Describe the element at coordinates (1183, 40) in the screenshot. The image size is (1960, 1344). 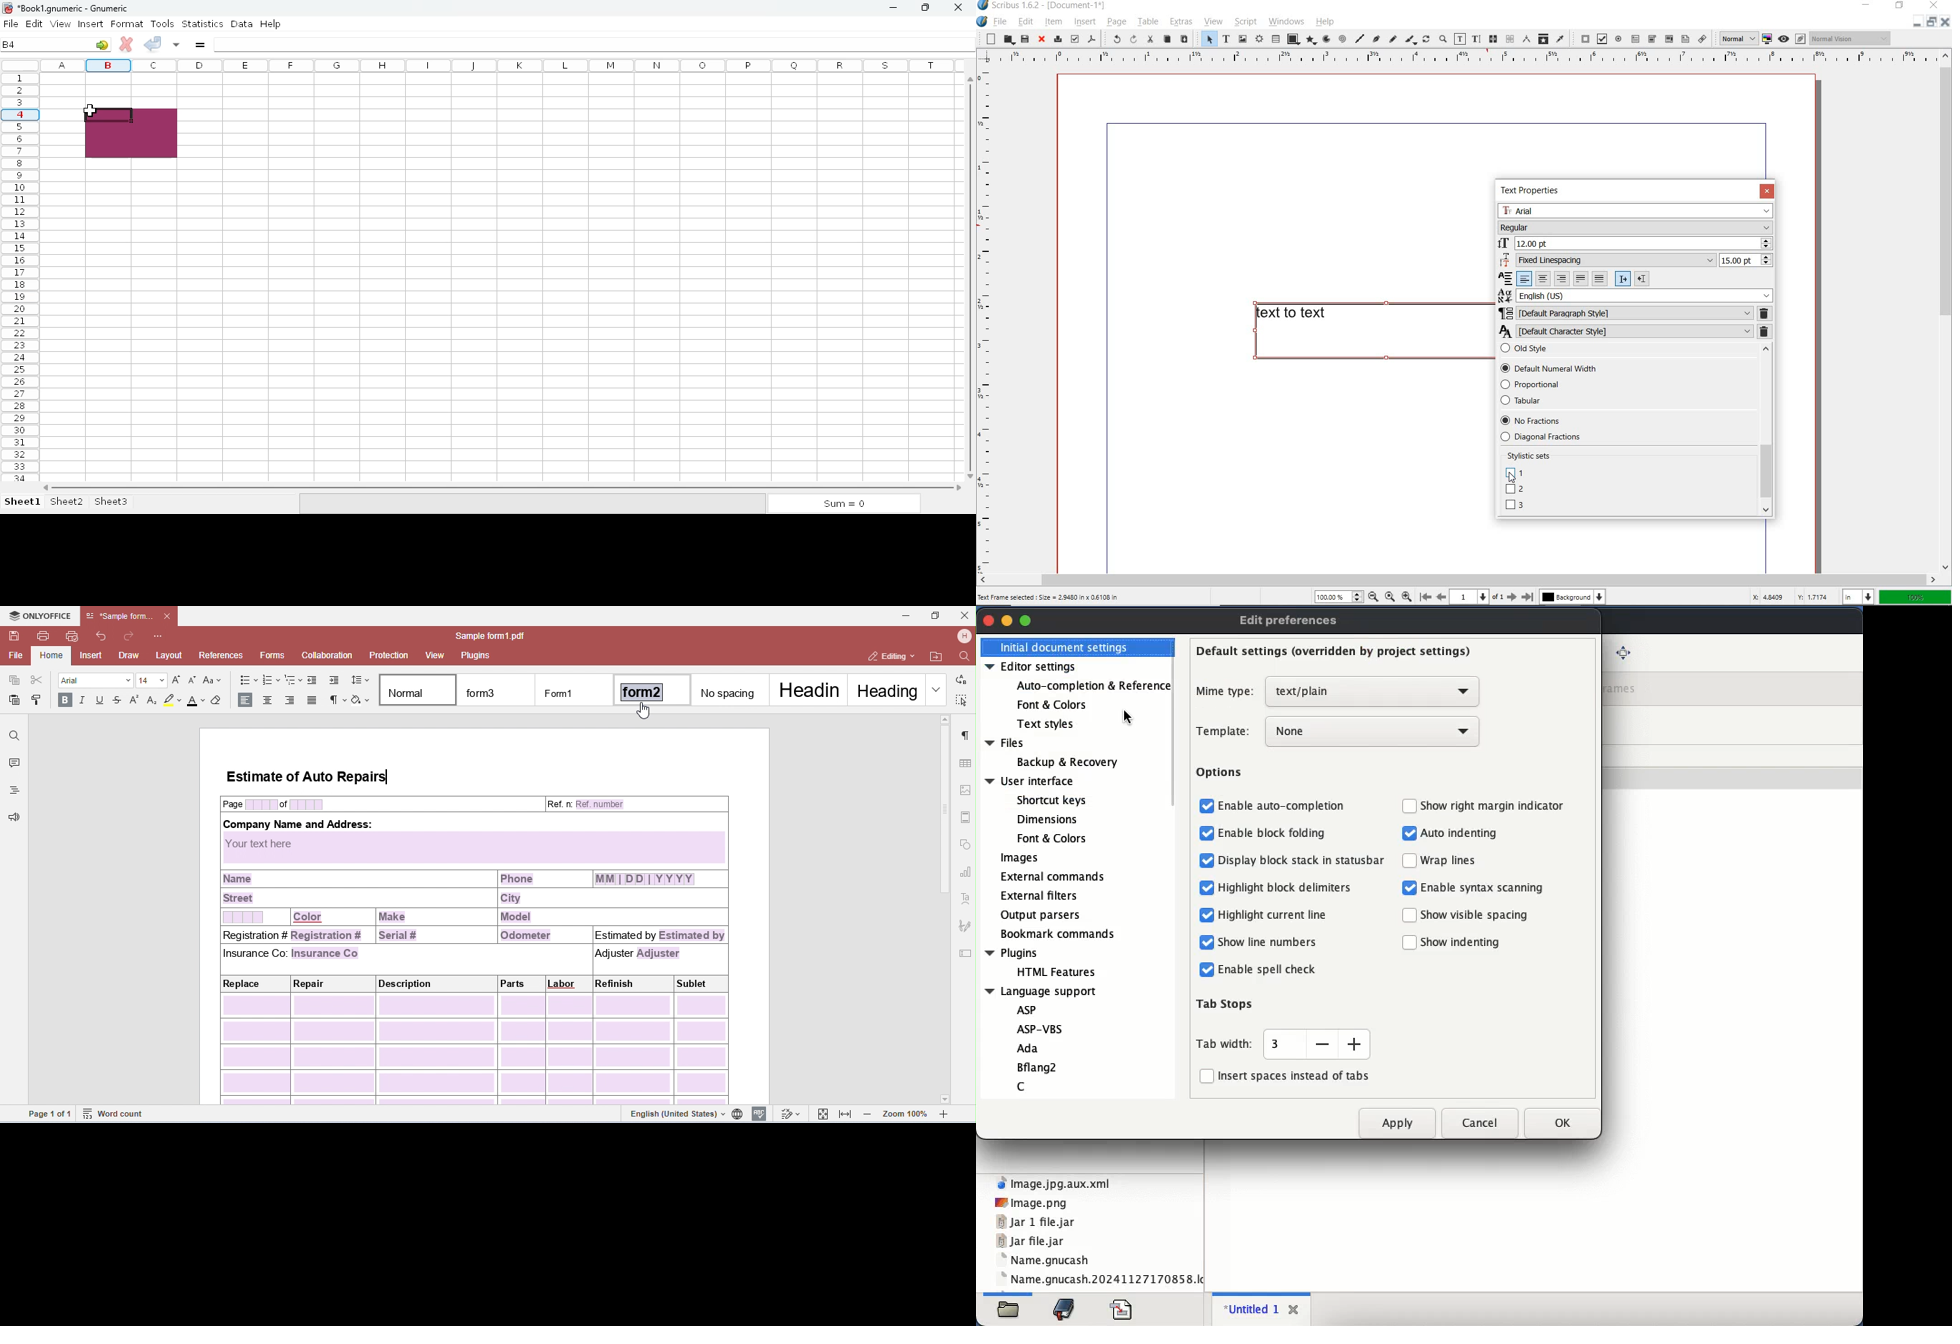
I see `paste` at that location.